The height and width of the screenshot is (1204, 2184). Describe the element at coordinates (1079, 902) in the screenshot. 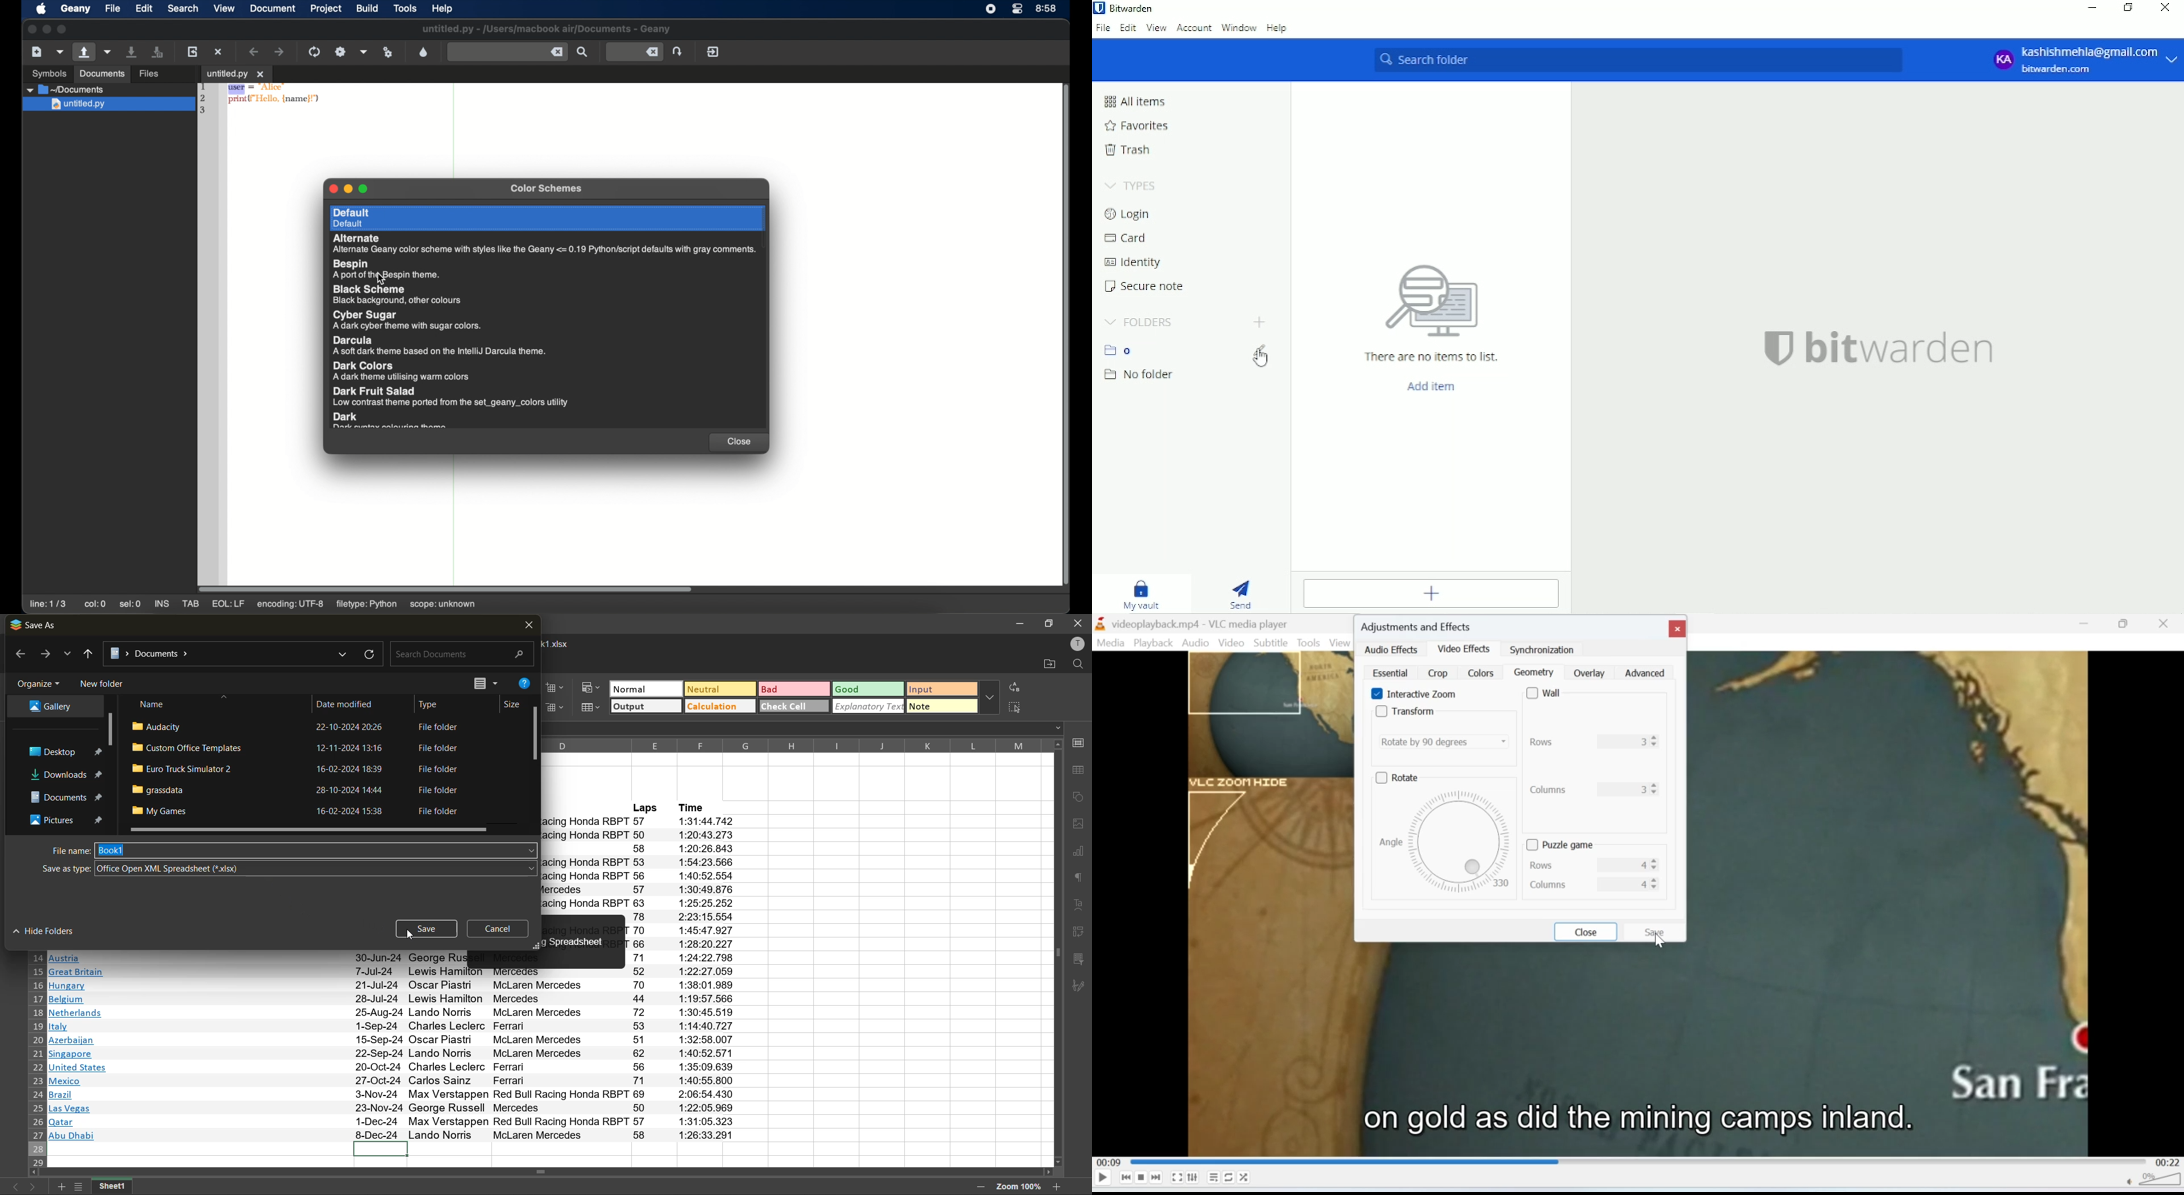

I see `text` at that location.